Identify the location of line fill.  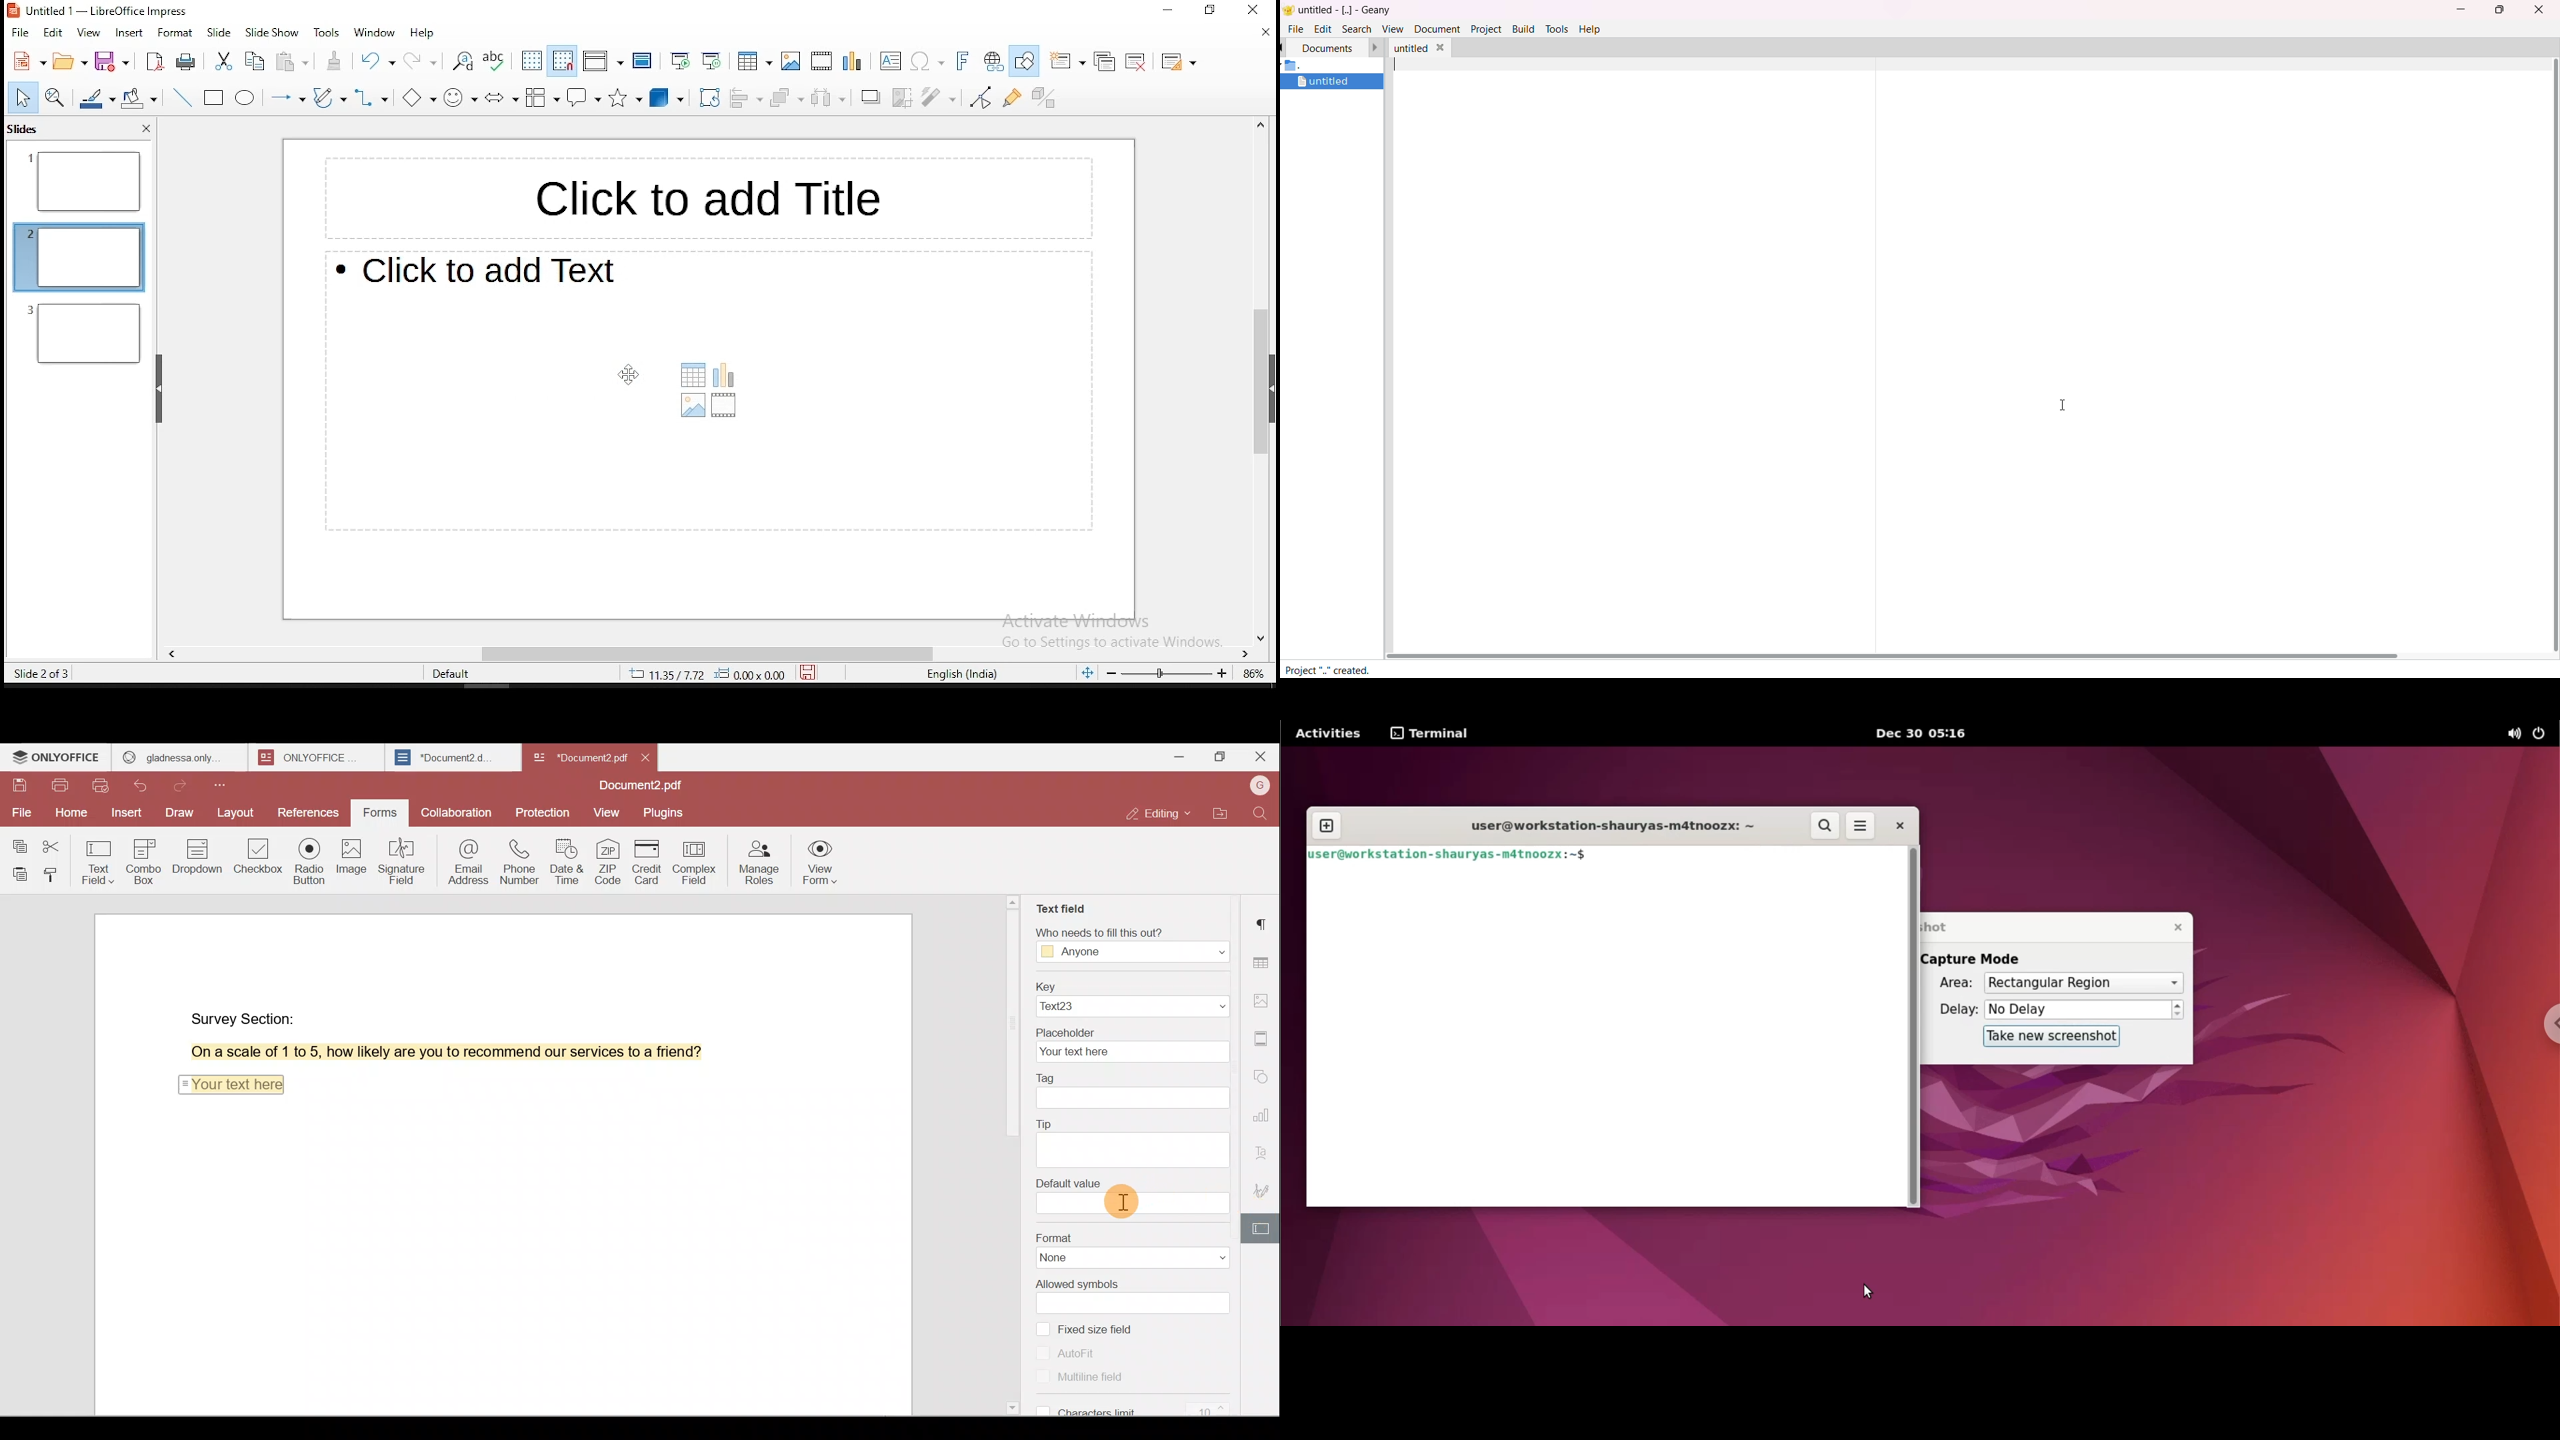
(95, 98).